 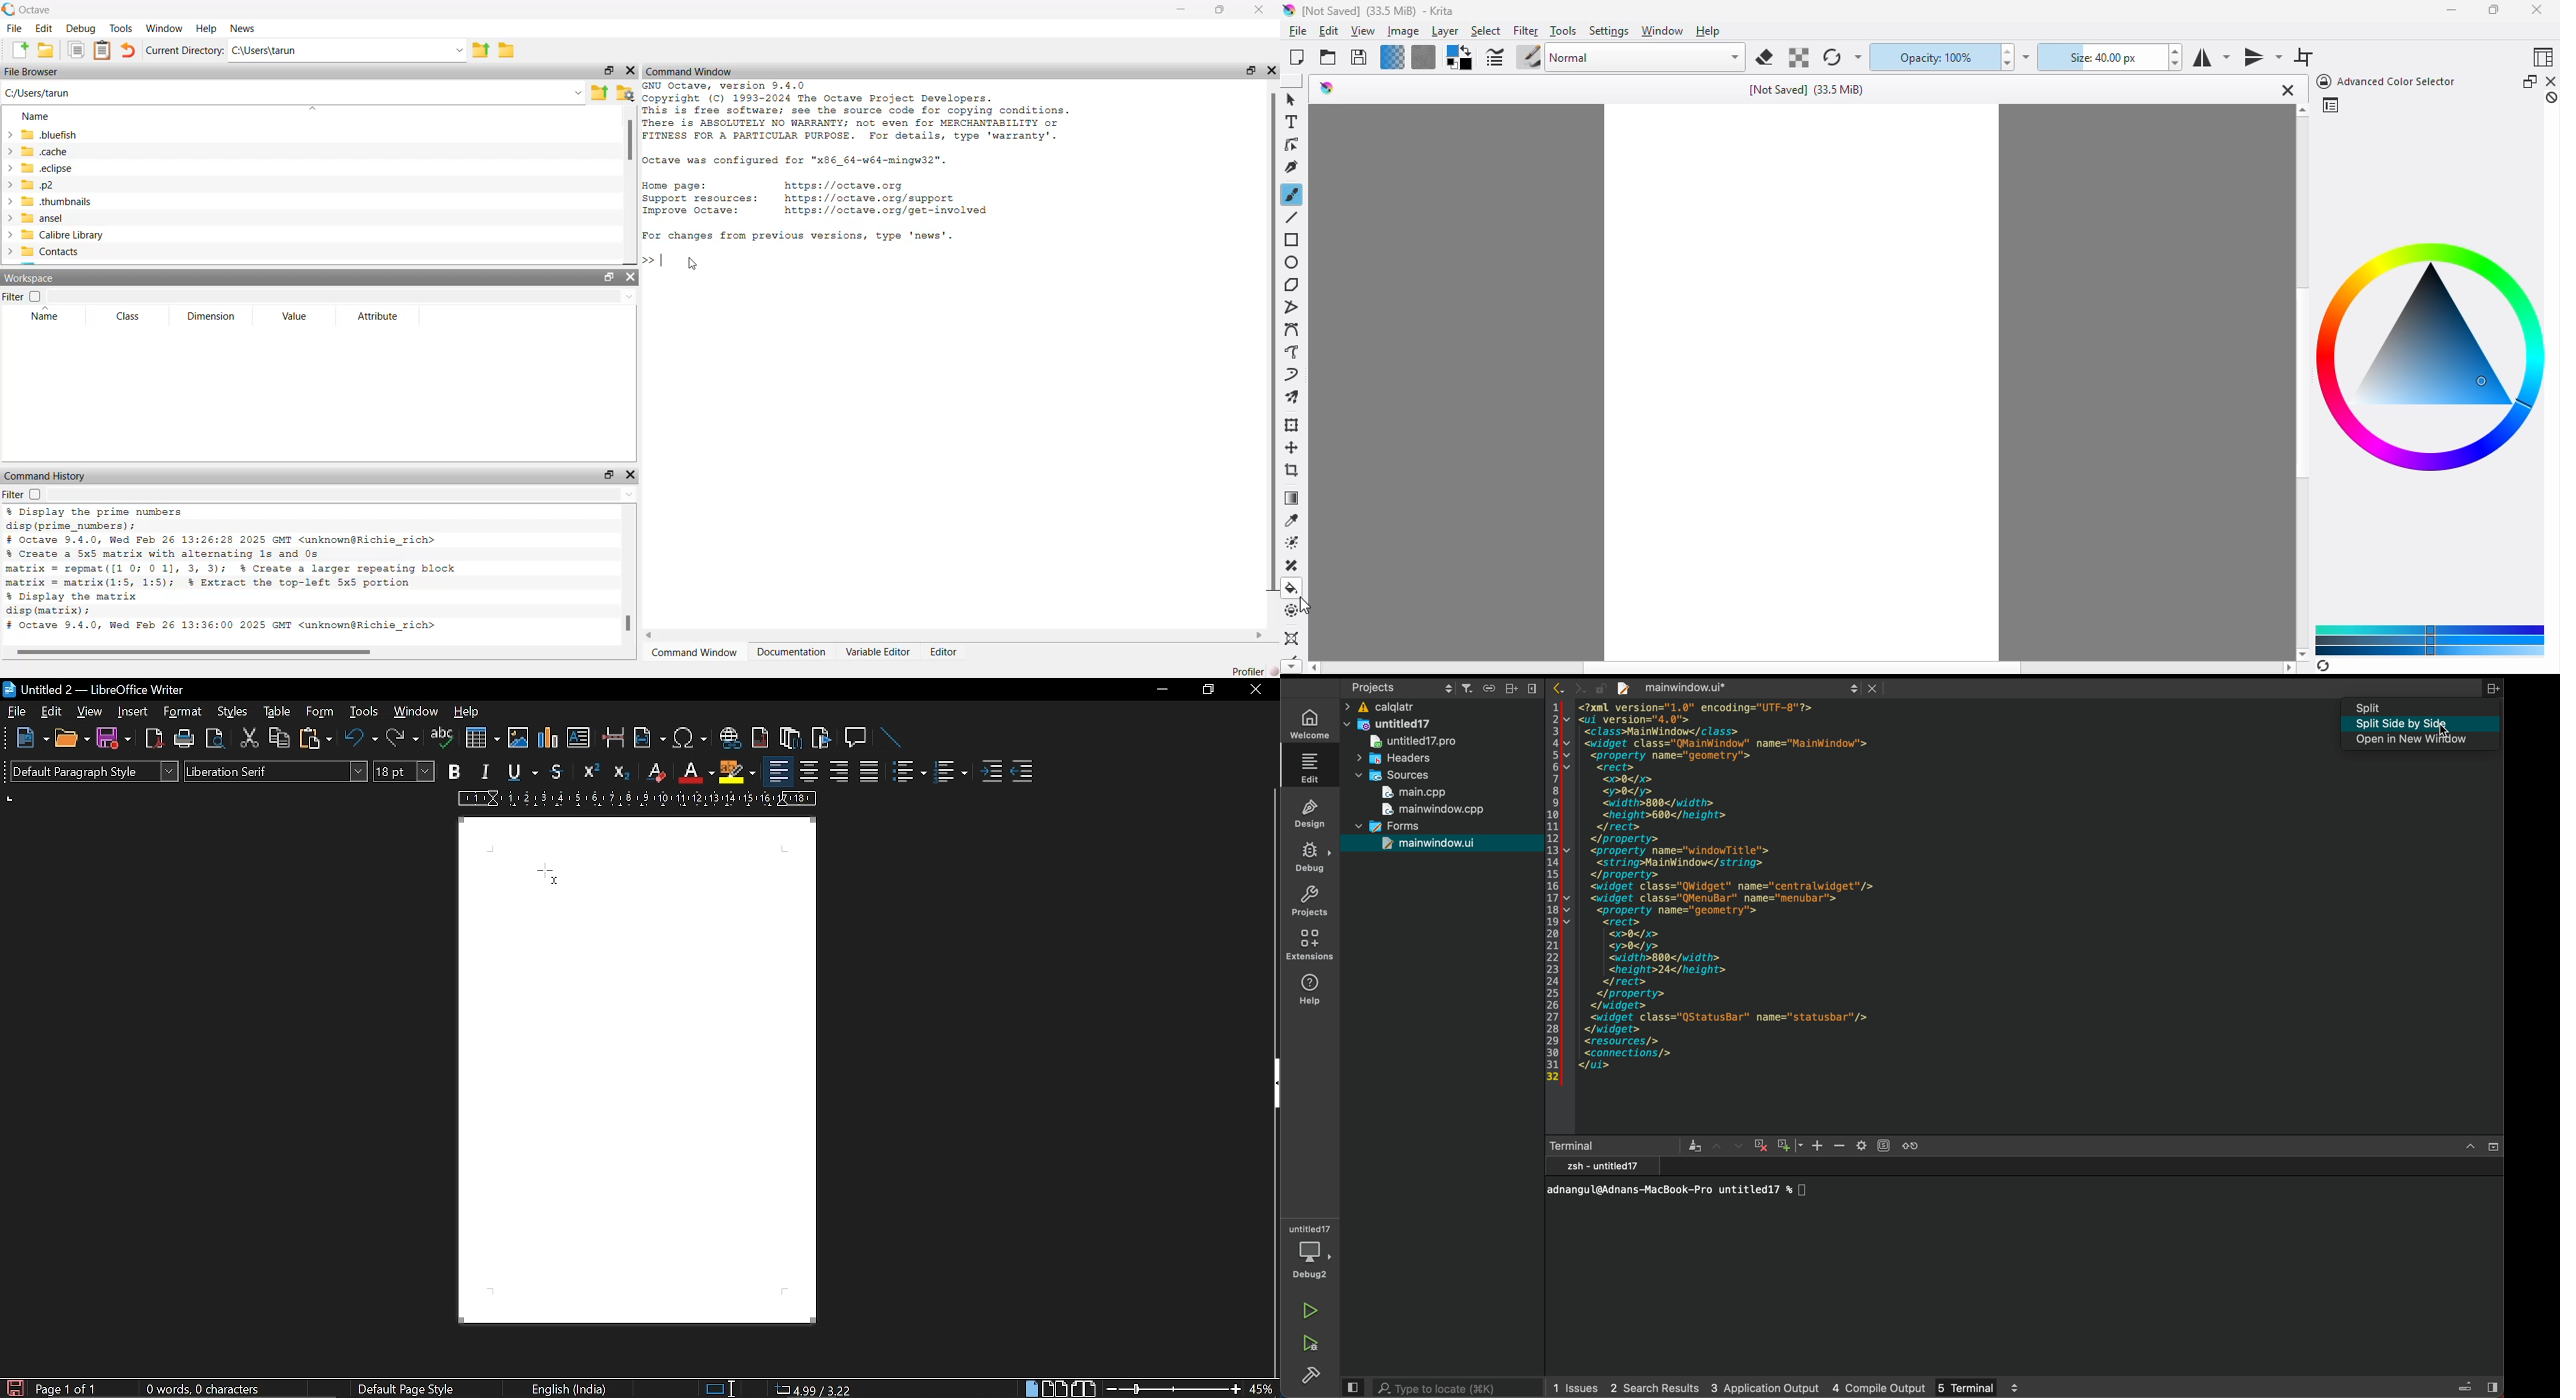 I want to click on close, so click(x=2285, y=90).